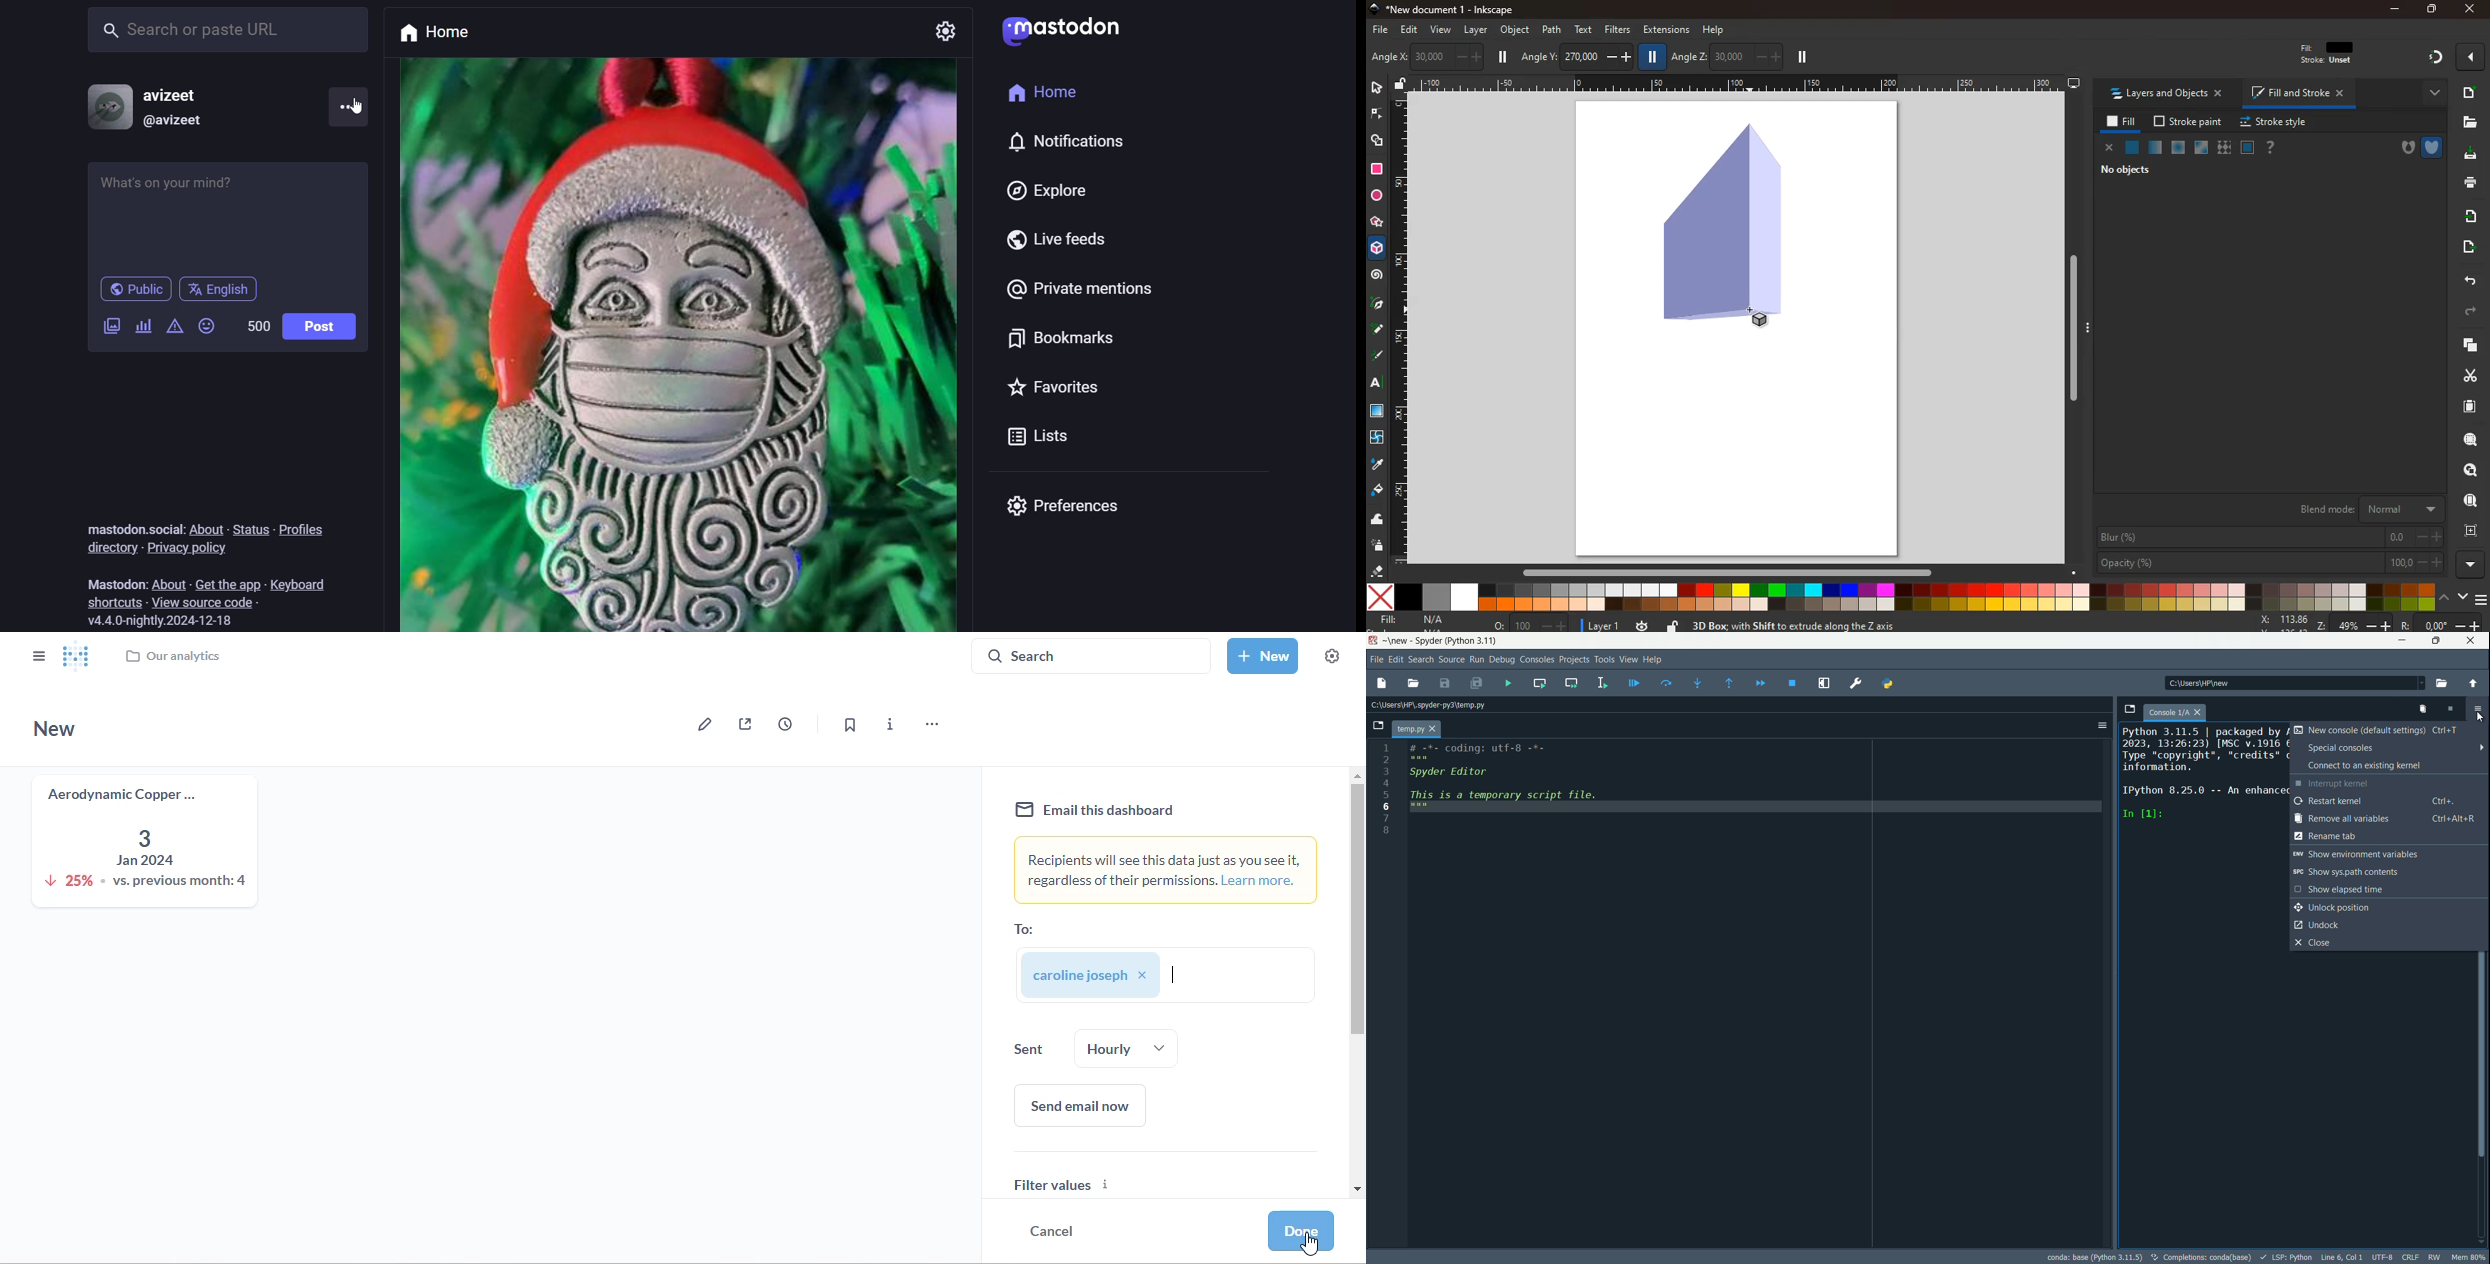 Image resolution: width=2492 pixels, height=1288 pixels. Describe the element at coordinates (2468, 184) in the screenshot. I see `print` at that location.